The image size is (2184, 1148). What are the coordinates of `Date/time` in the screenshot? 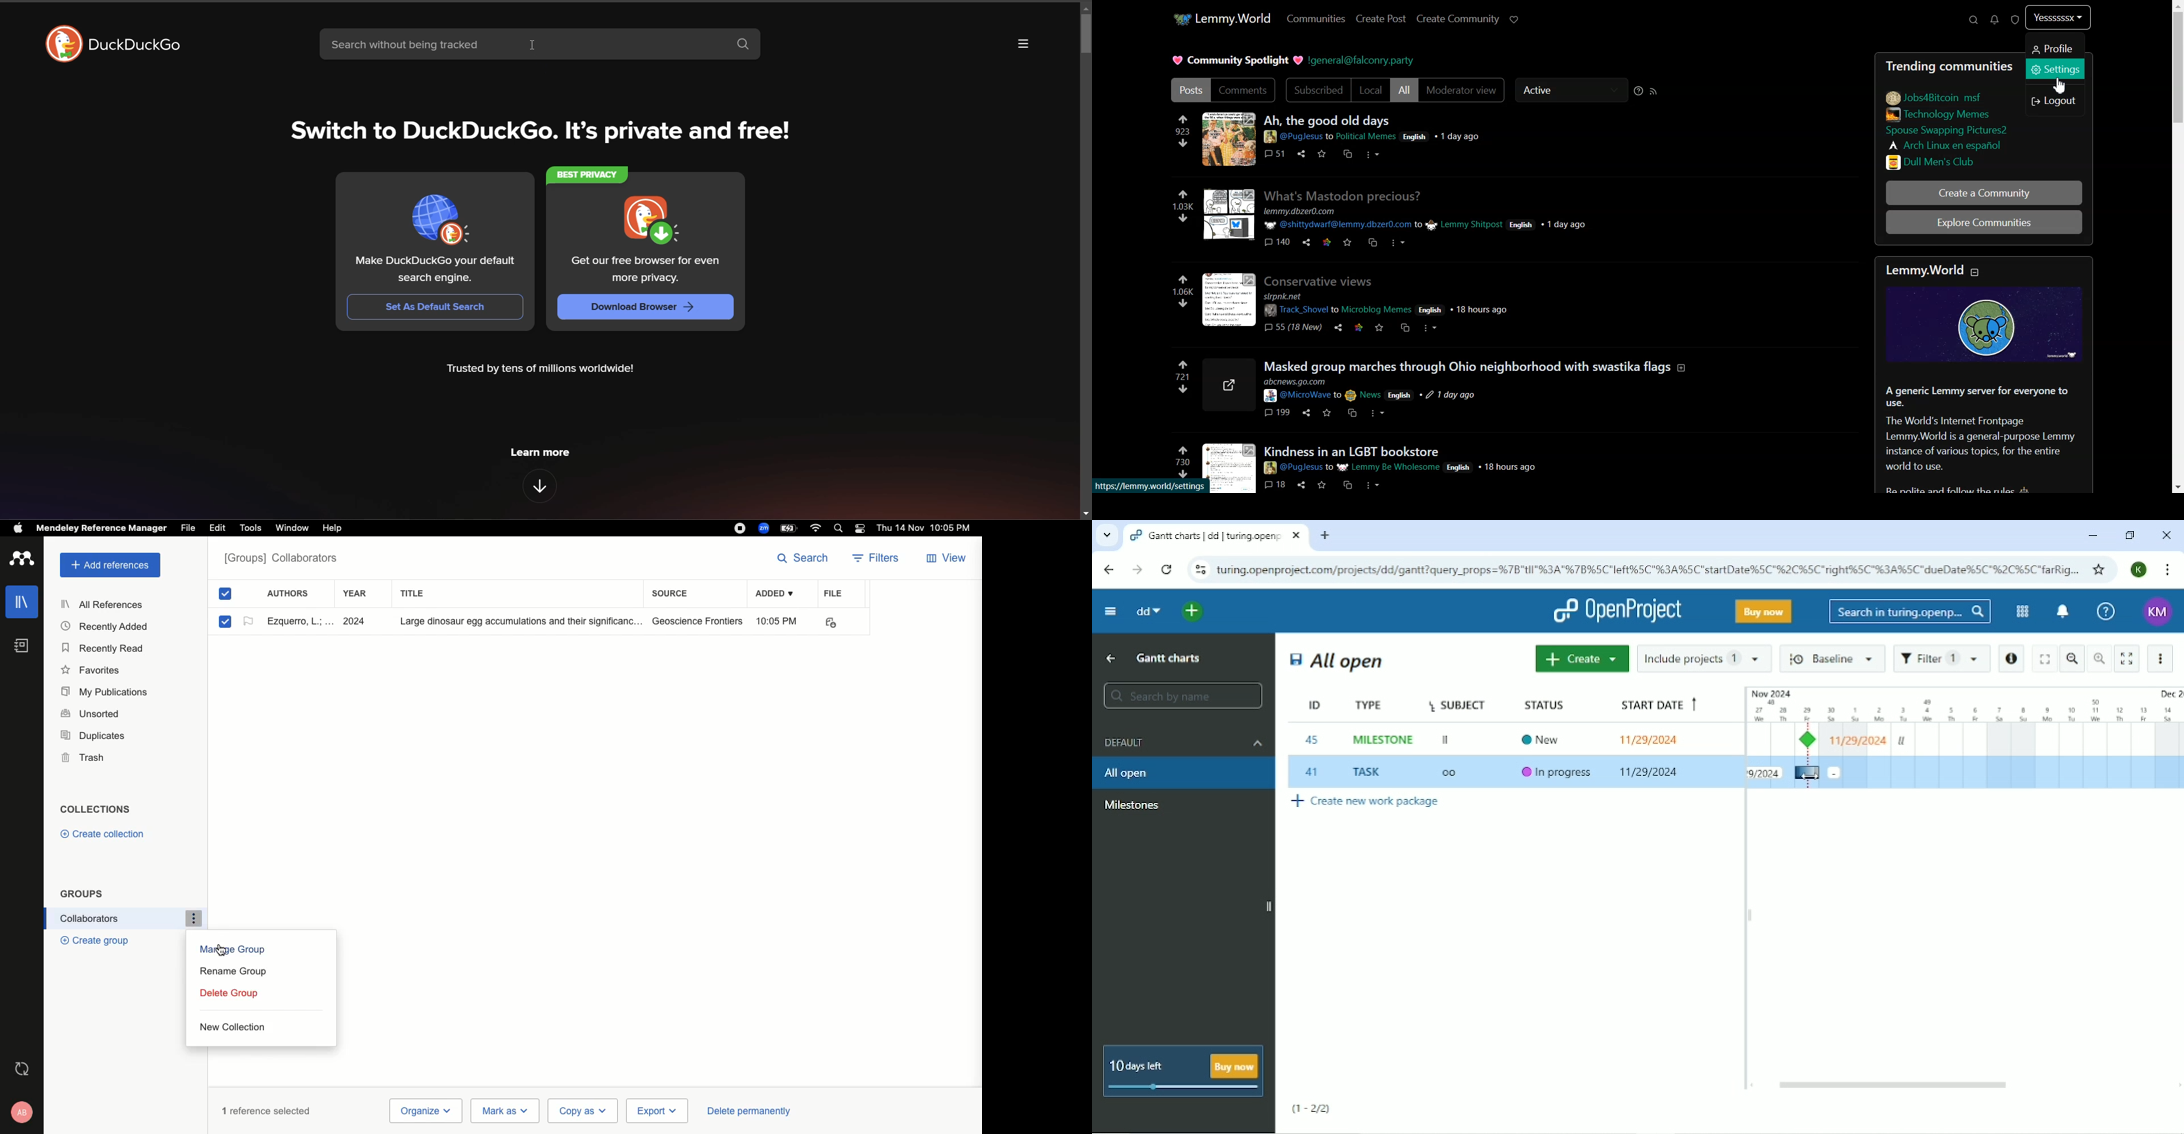 It's located at (927, 528).